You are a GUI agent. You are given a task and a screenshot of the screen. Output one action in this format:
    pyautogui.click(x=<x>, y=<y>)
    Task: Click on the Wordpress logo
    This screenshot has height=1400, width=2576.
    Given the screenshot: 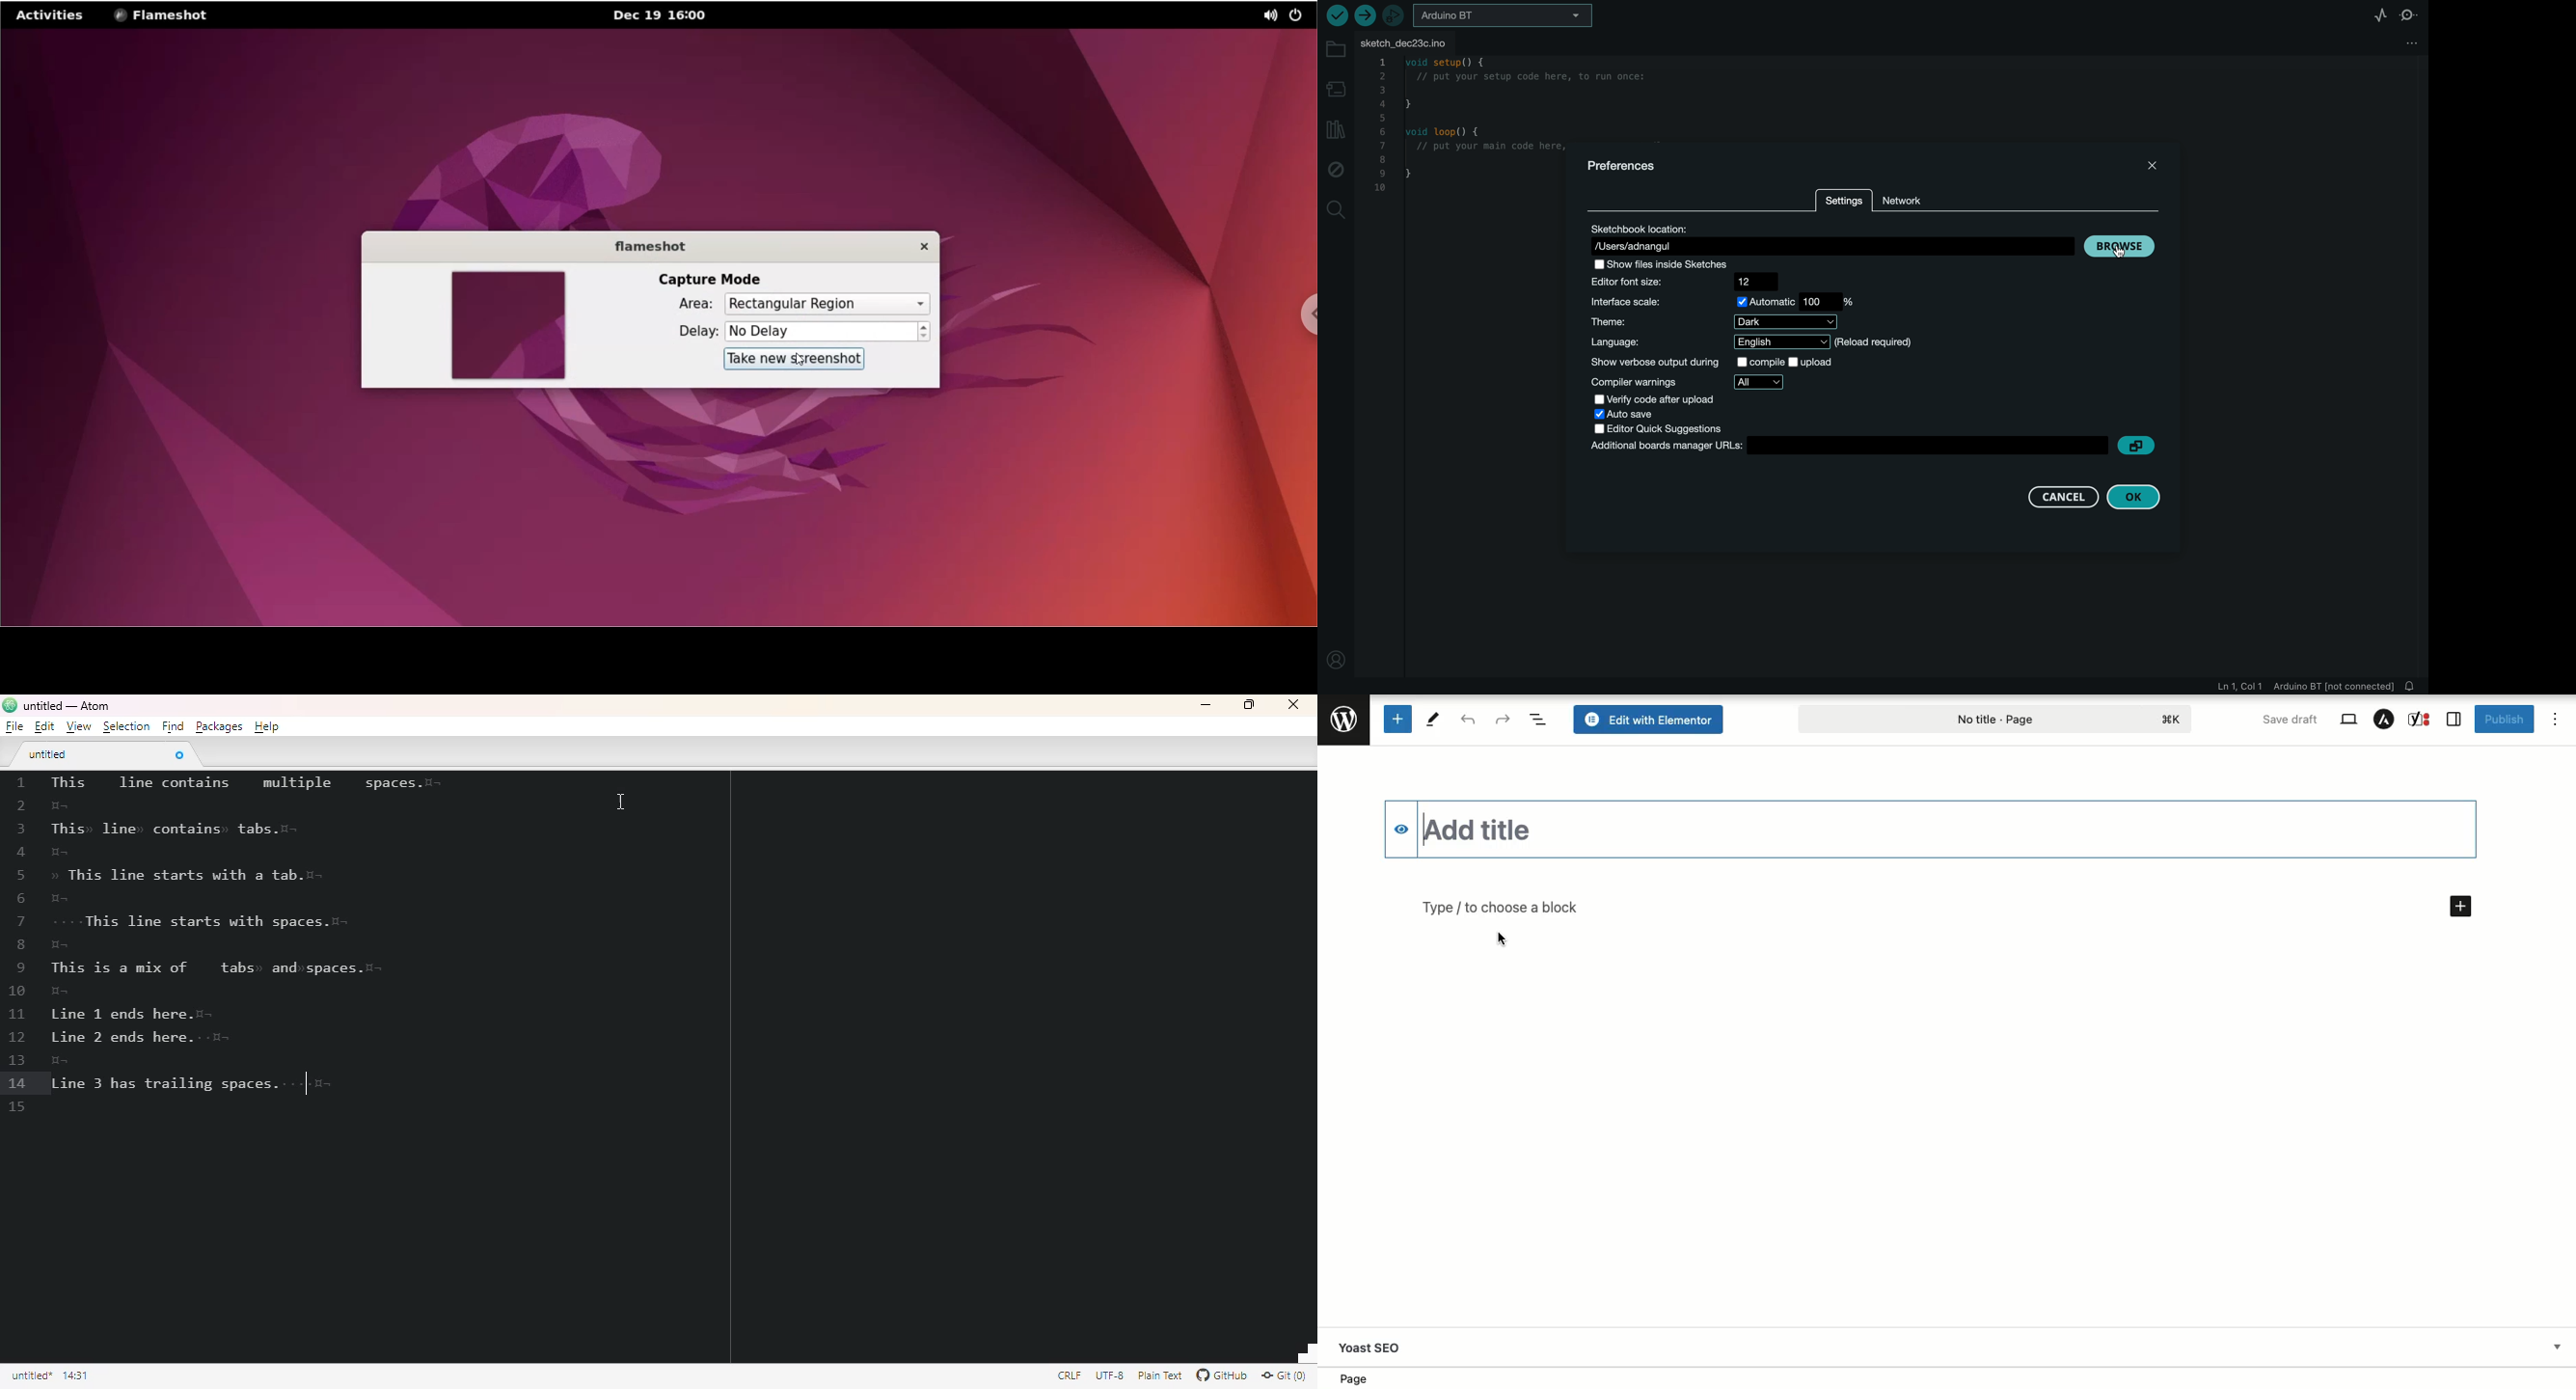 What is the action you would take?
    pyautogui.click(x=1344, y=719)
    